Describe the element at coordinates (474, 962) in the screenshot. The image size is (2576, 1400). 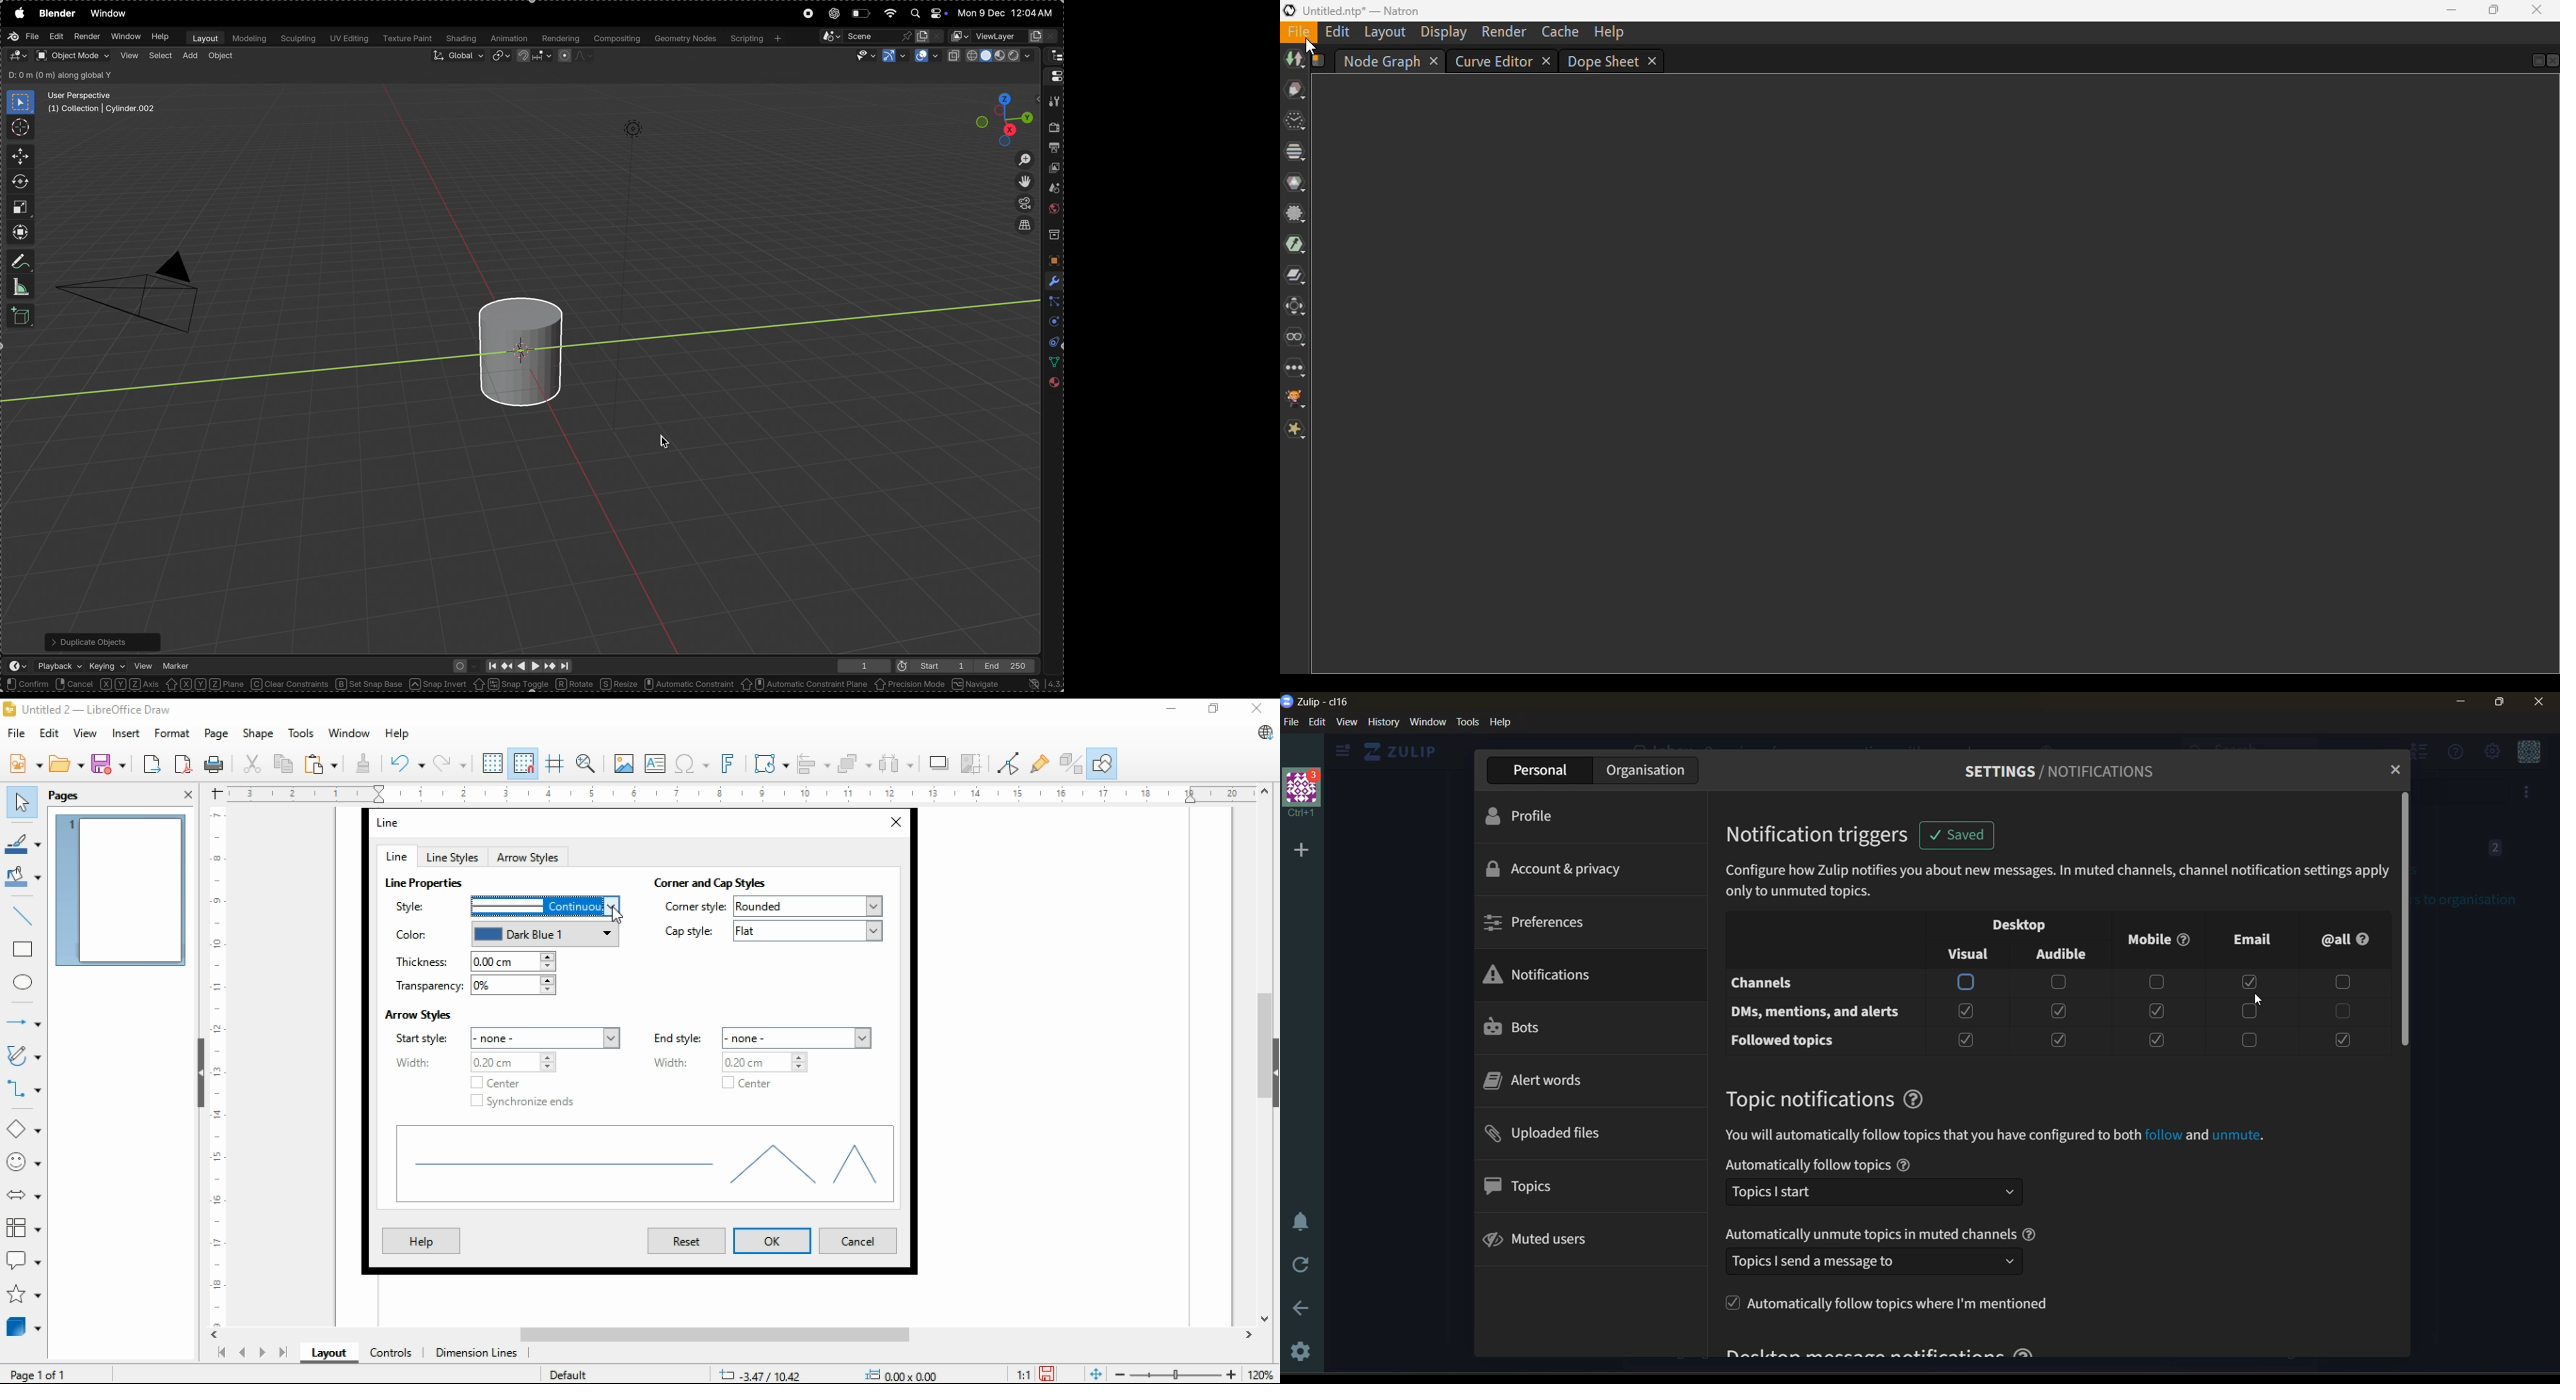
I see `thickness` at that location.